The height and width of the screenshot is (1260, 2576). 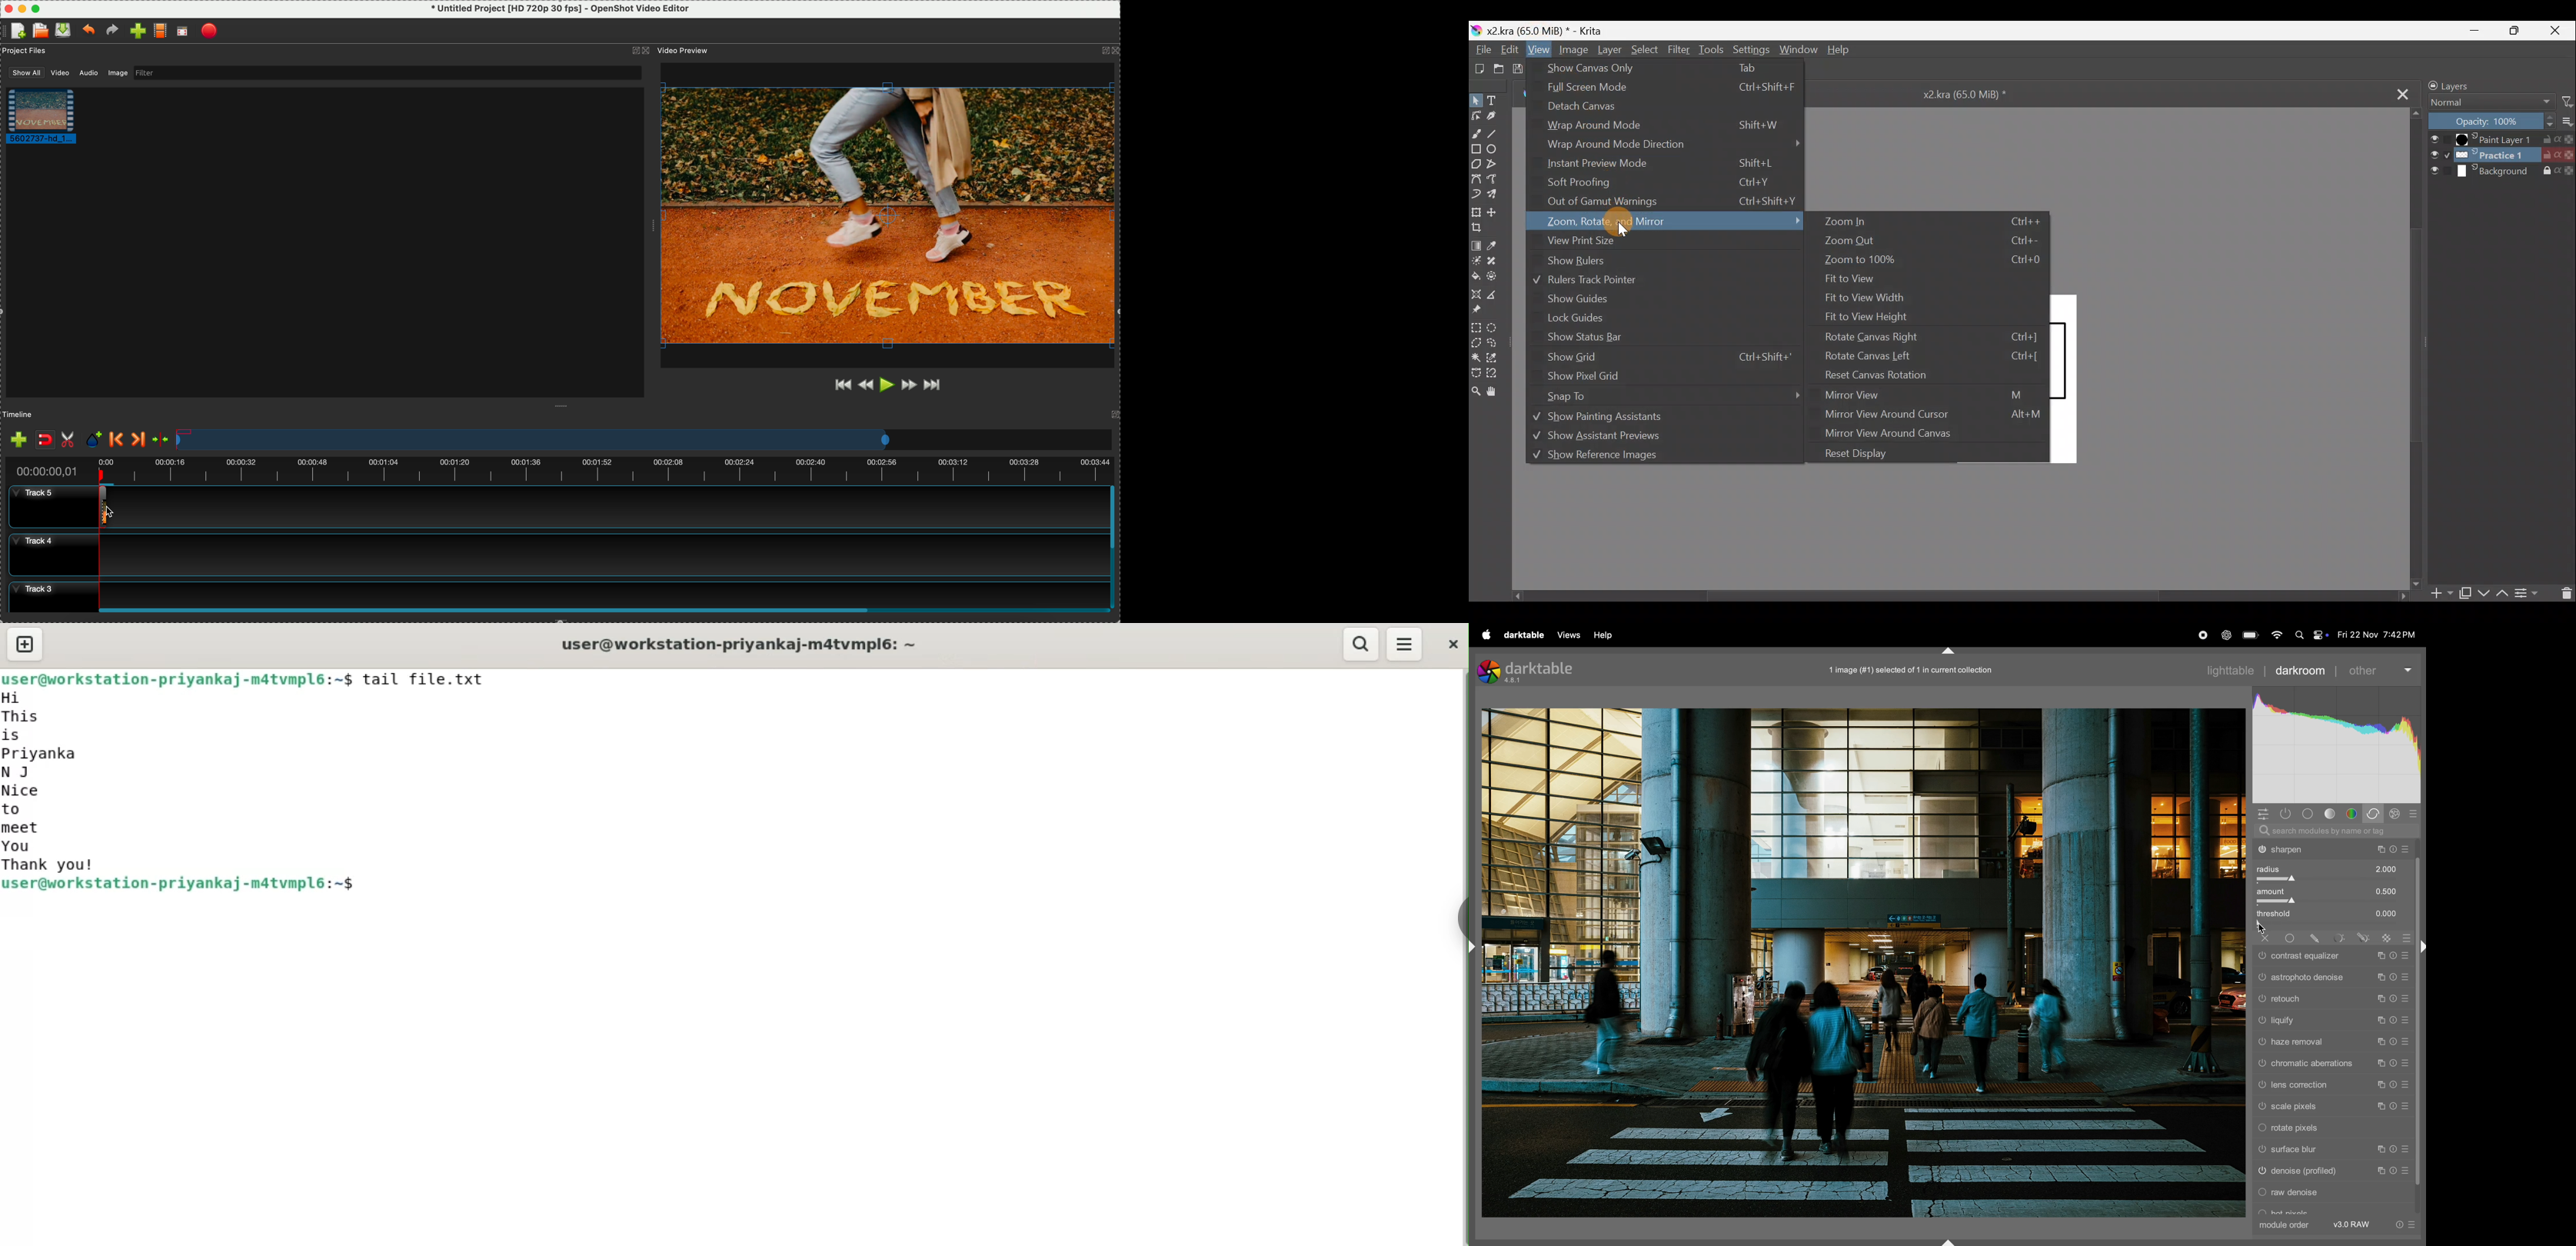 What do you see at coordinates (1646, 51) in the screenshot?
I see `Select` at bounding box center [1646, 51].